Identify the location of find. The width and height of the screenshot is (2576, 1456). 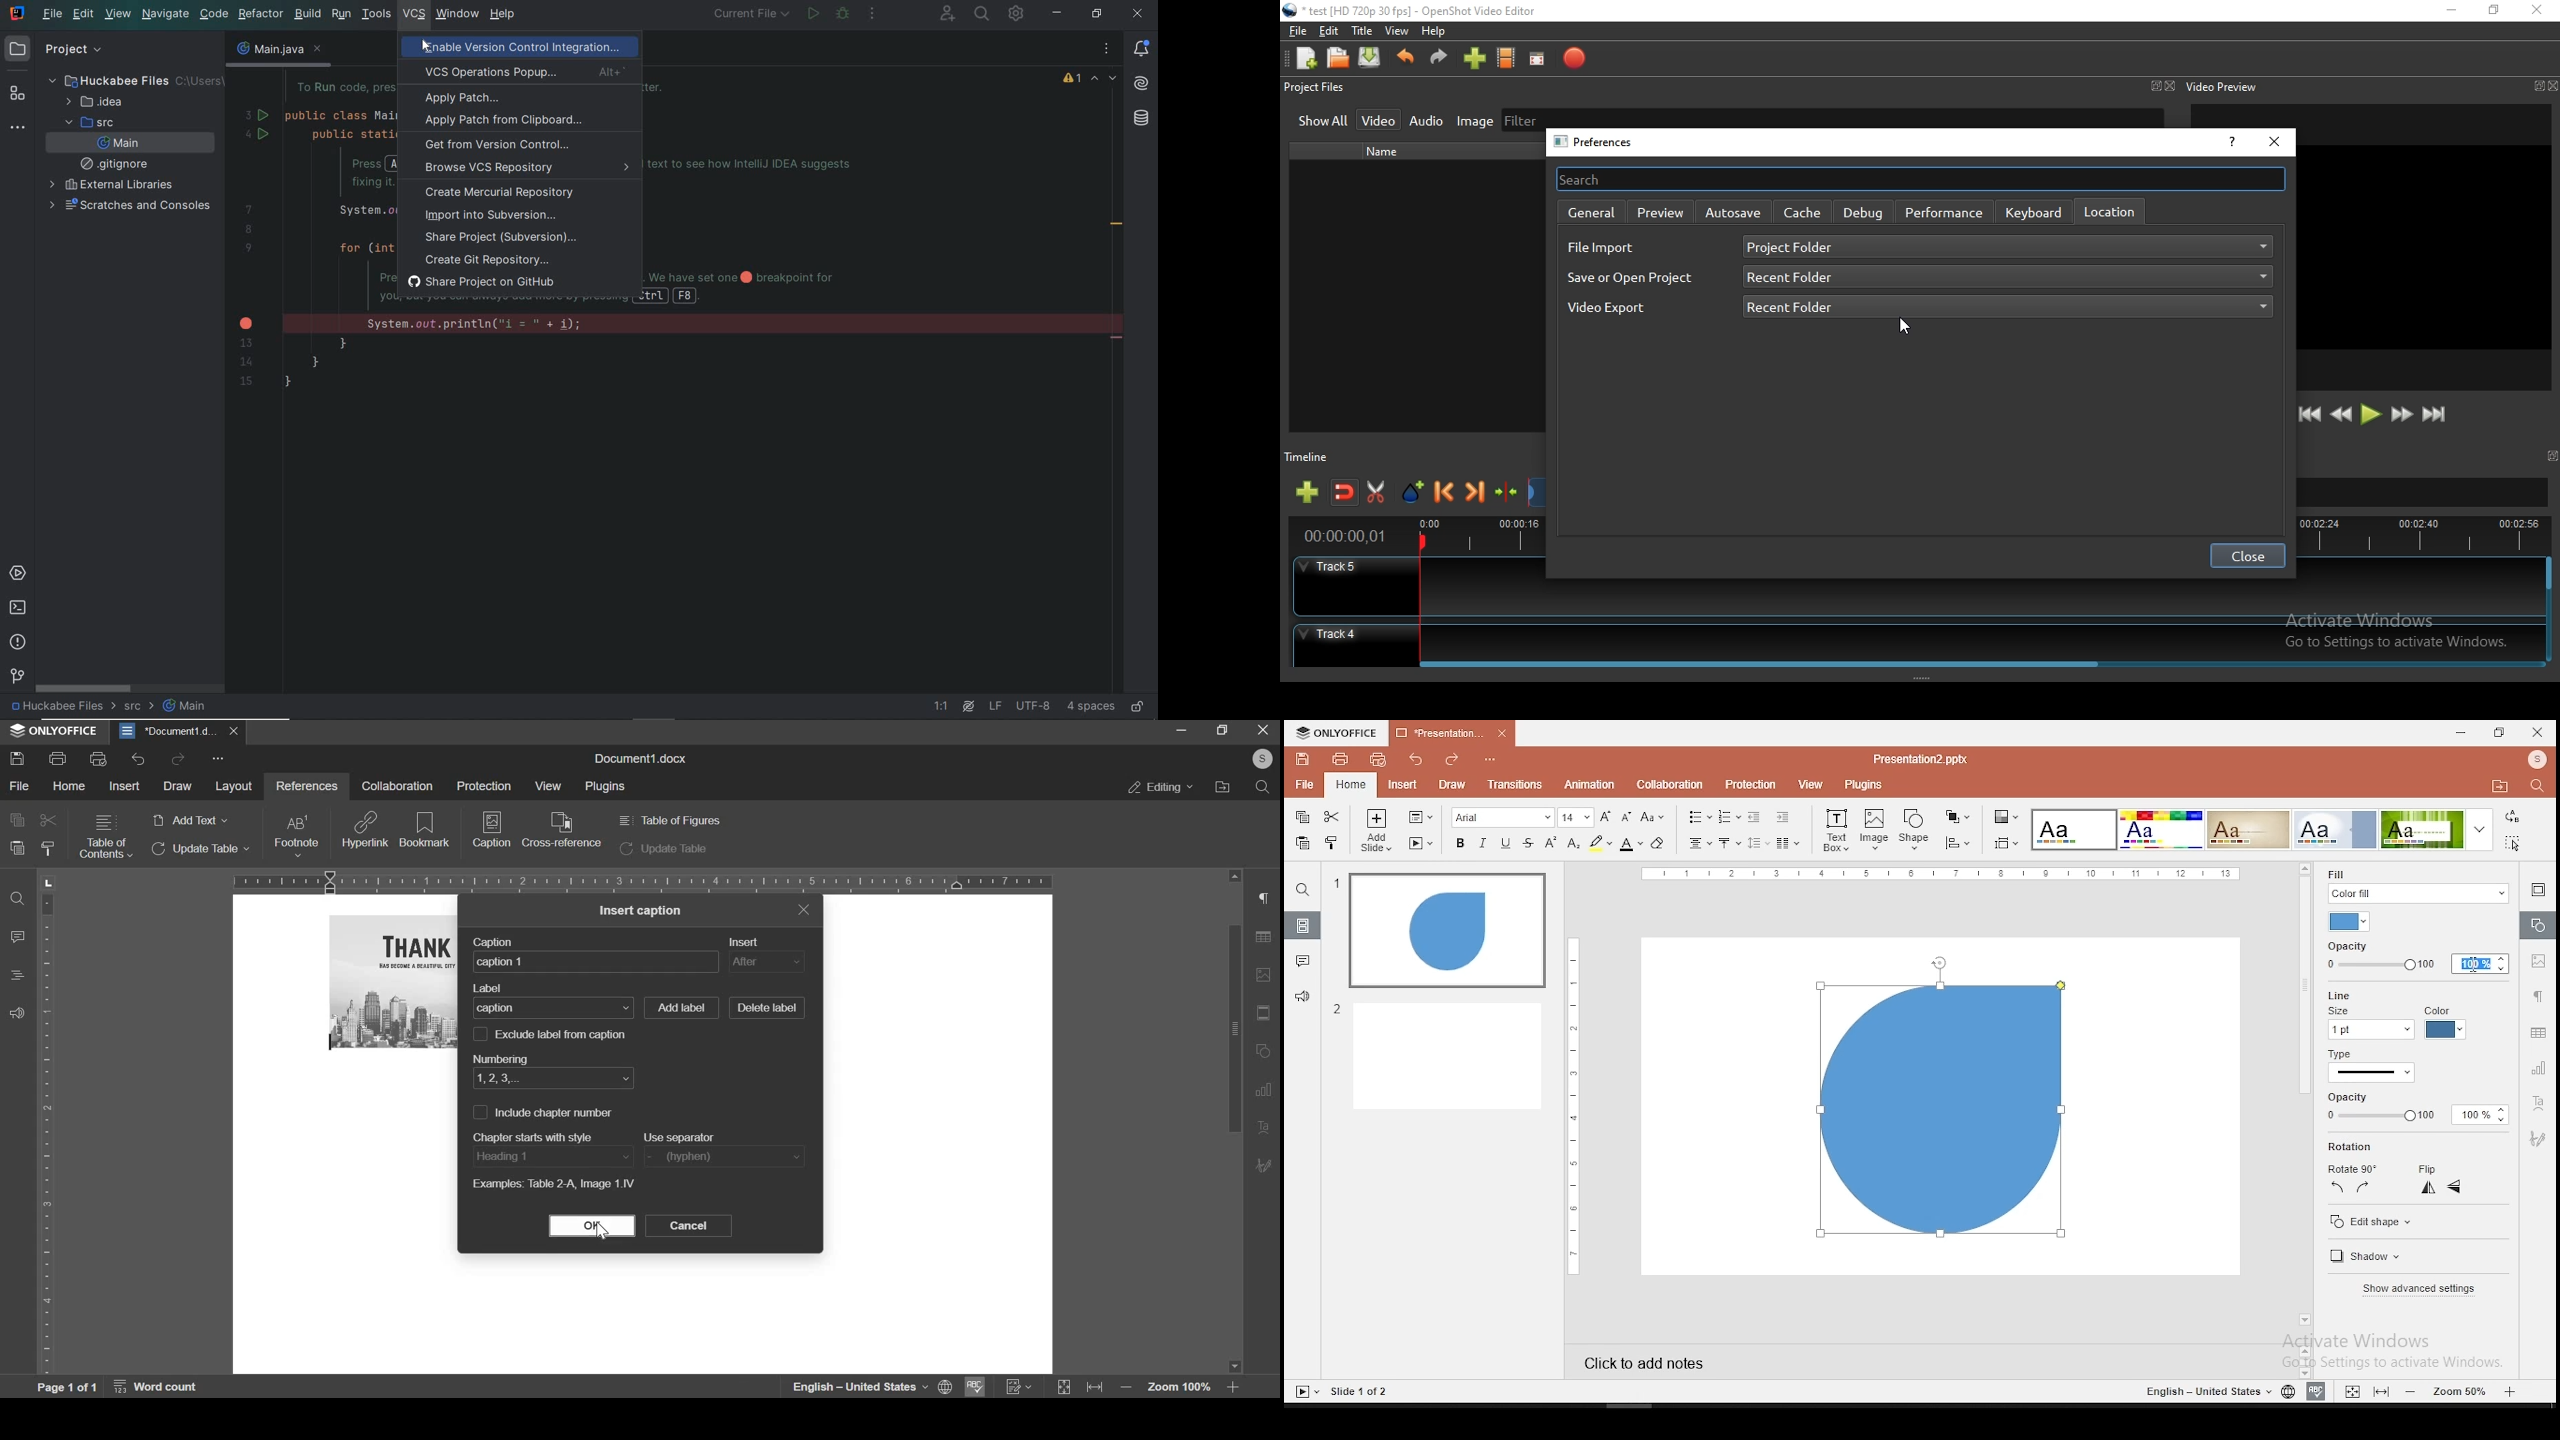
(2537, 785).